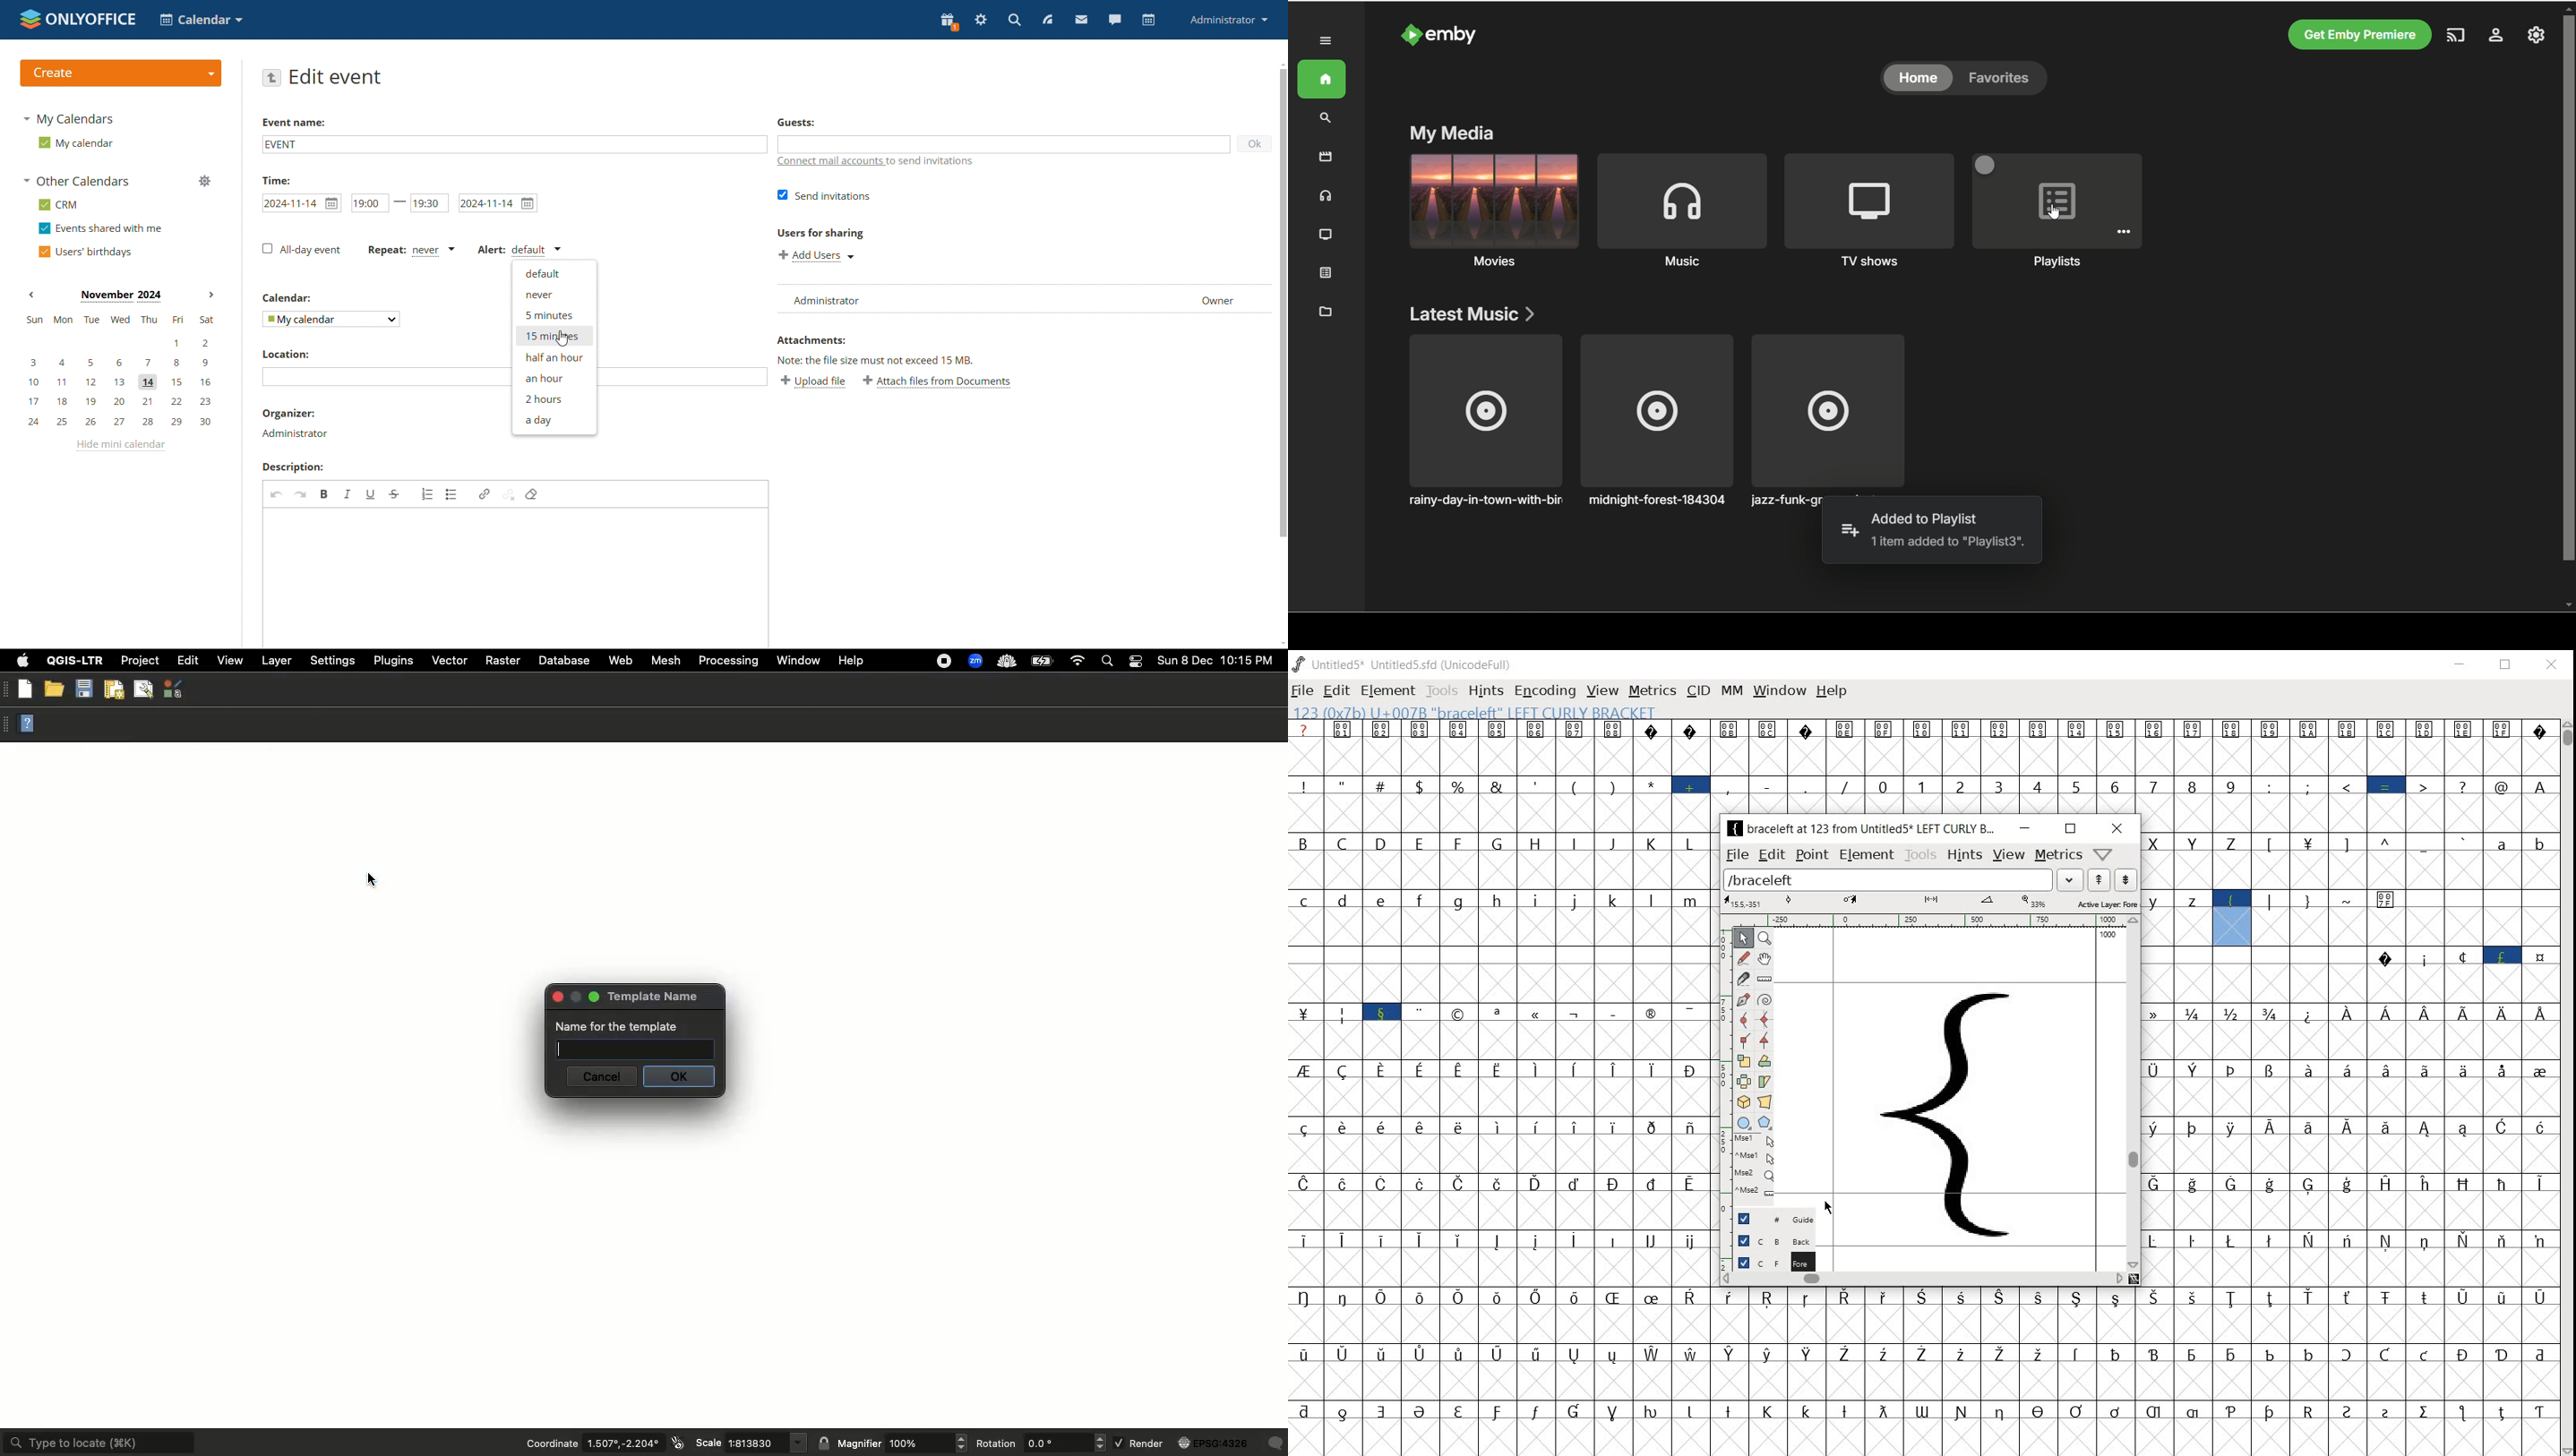  I want to click on Rotate the selection, so click(1765, 1081).